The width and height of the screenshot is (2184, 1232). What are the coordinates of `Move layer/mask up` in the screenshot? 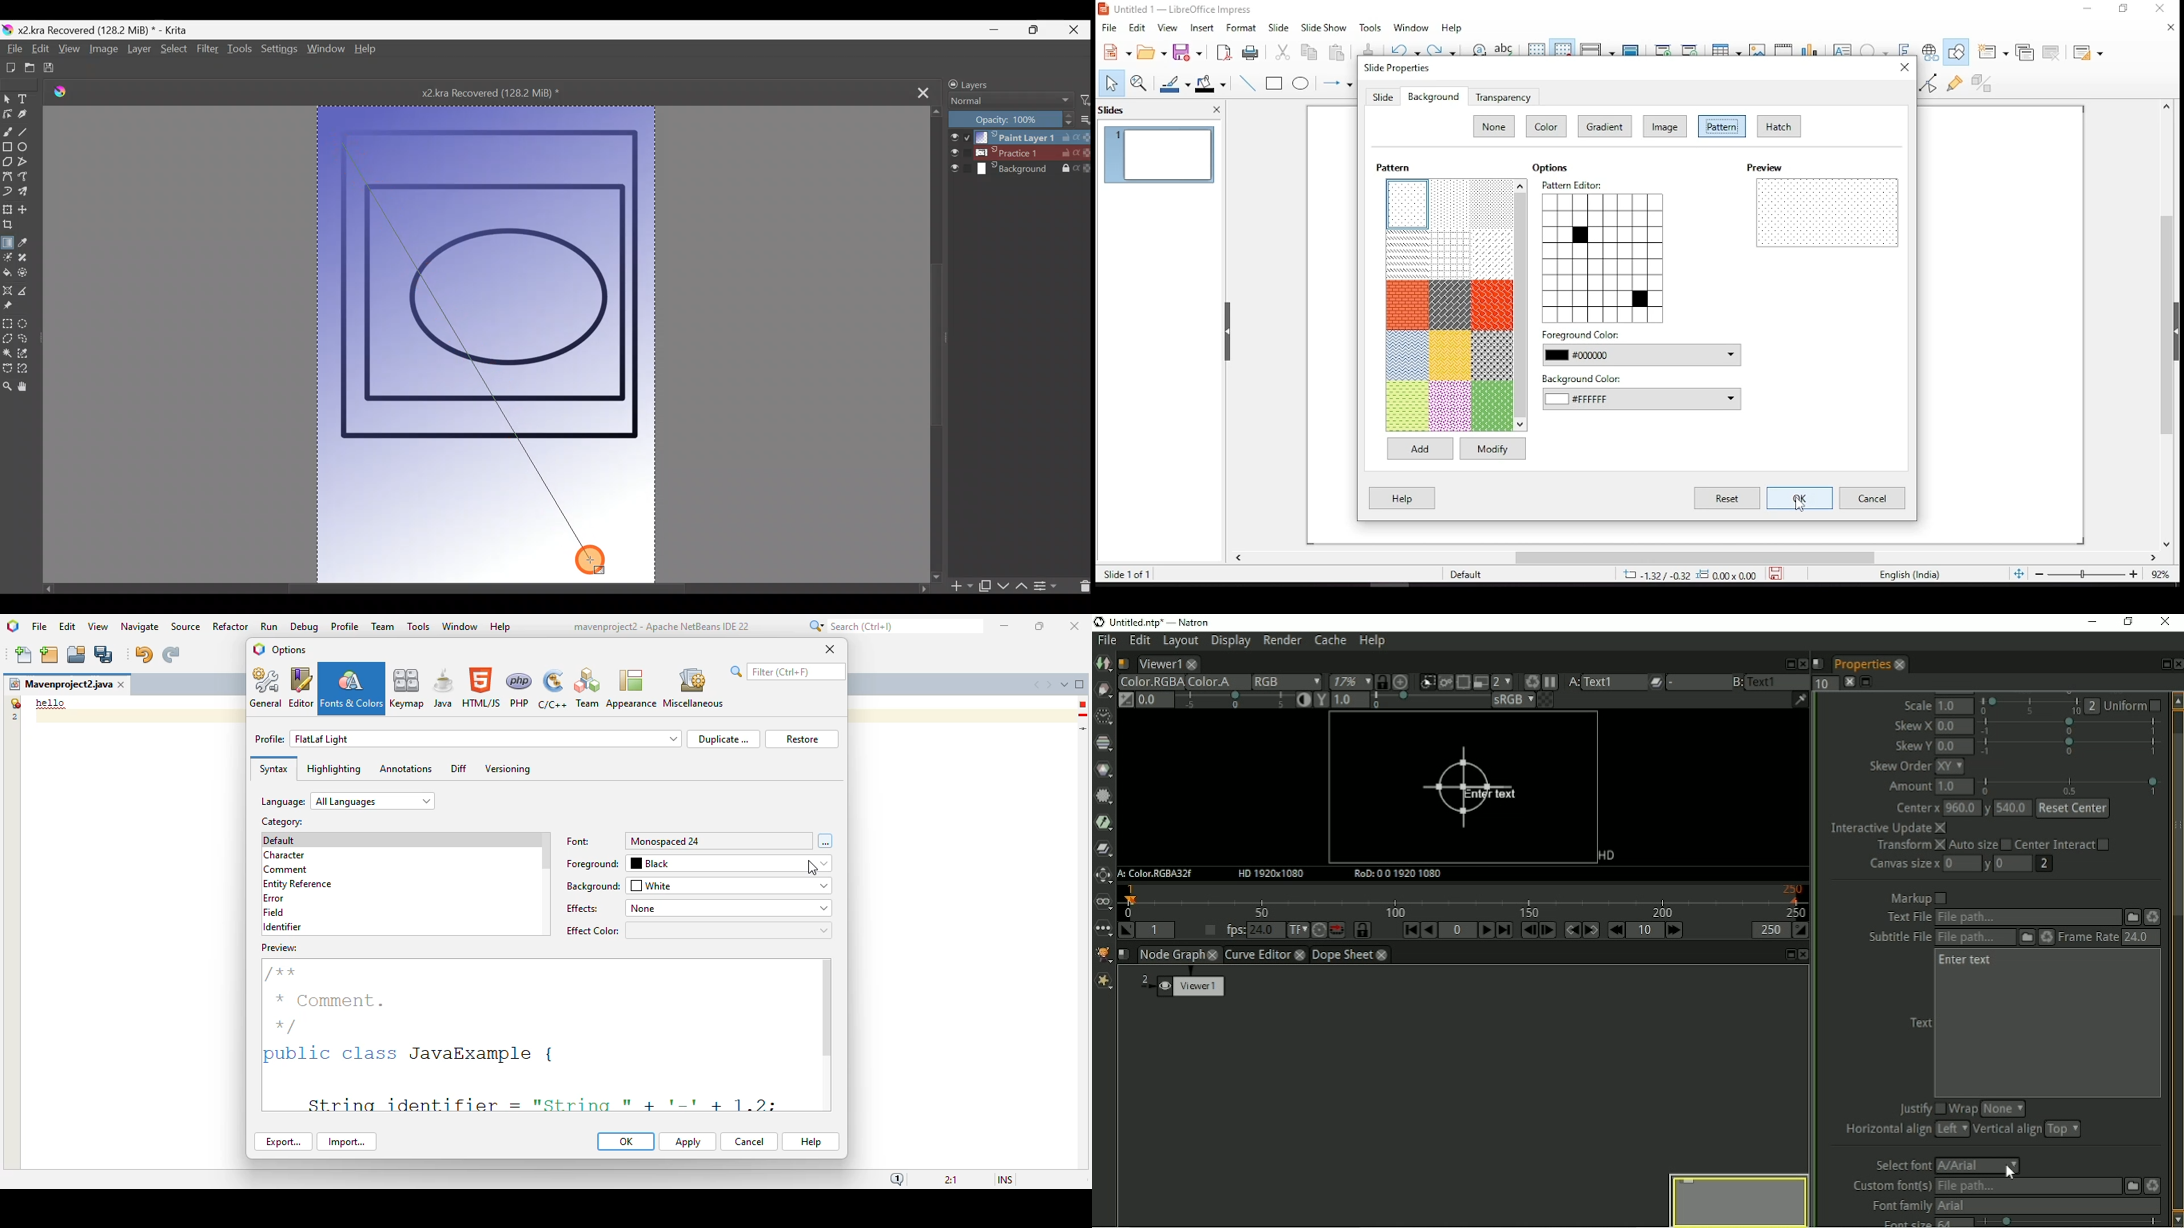 It's located at (1020, 586).